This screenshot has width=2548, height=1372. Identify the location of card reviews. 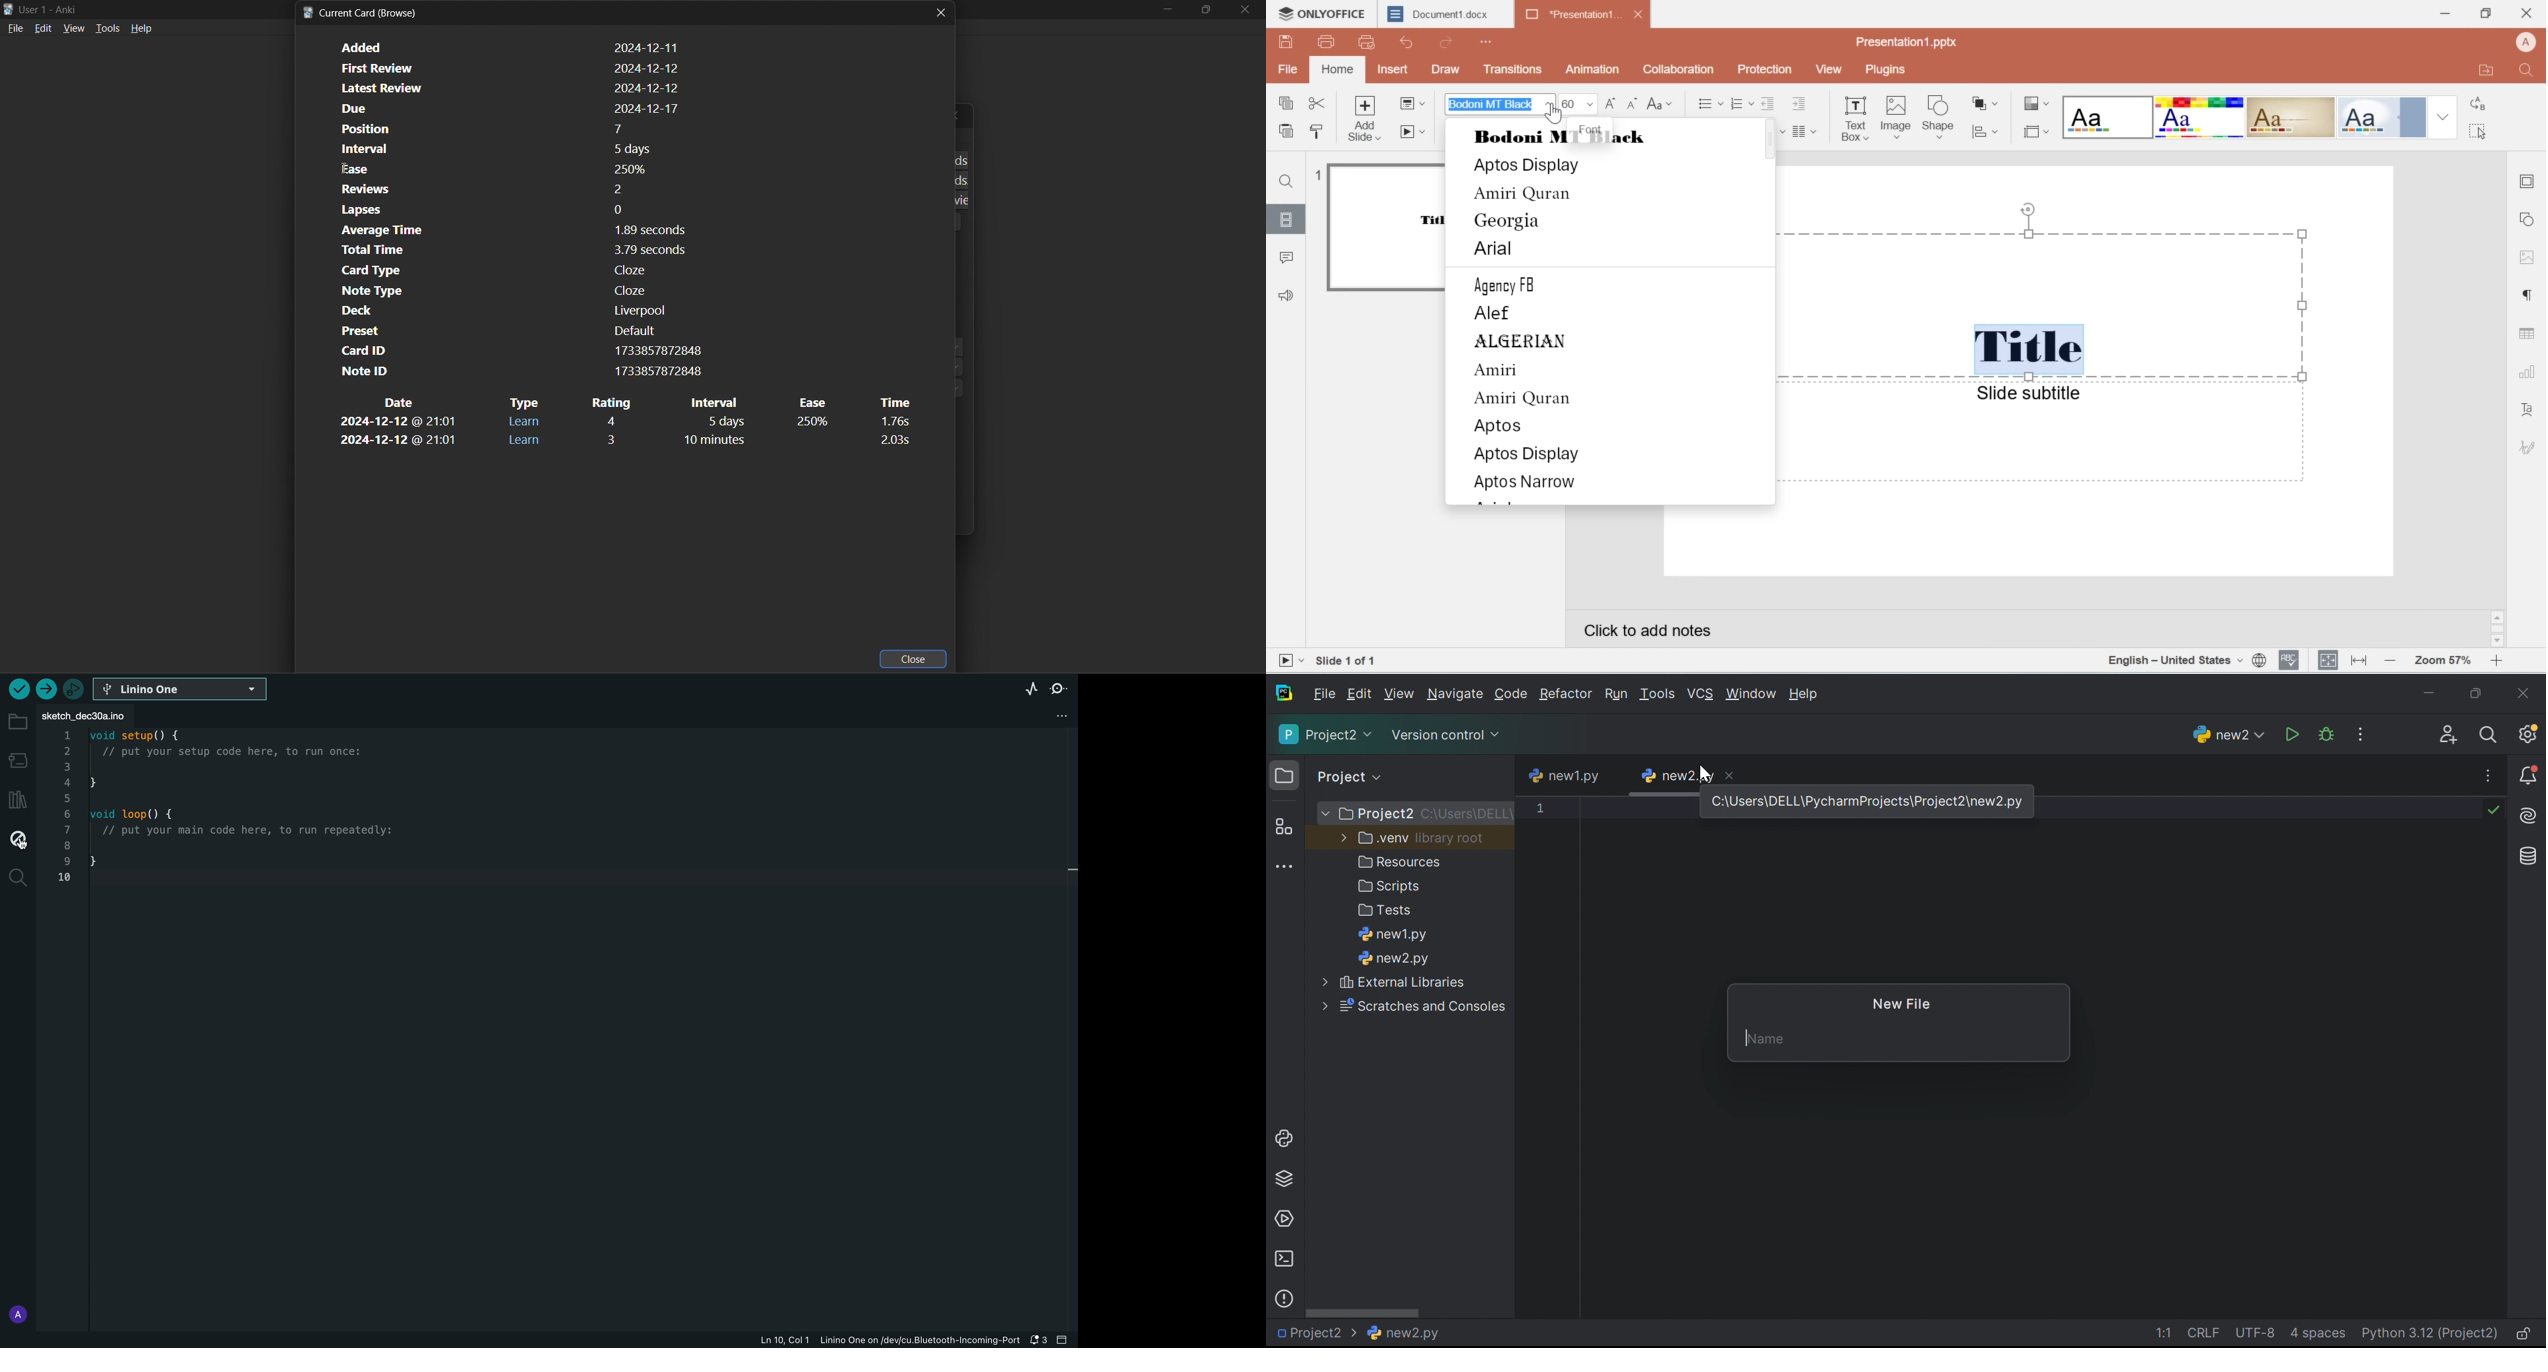
(499, 188).